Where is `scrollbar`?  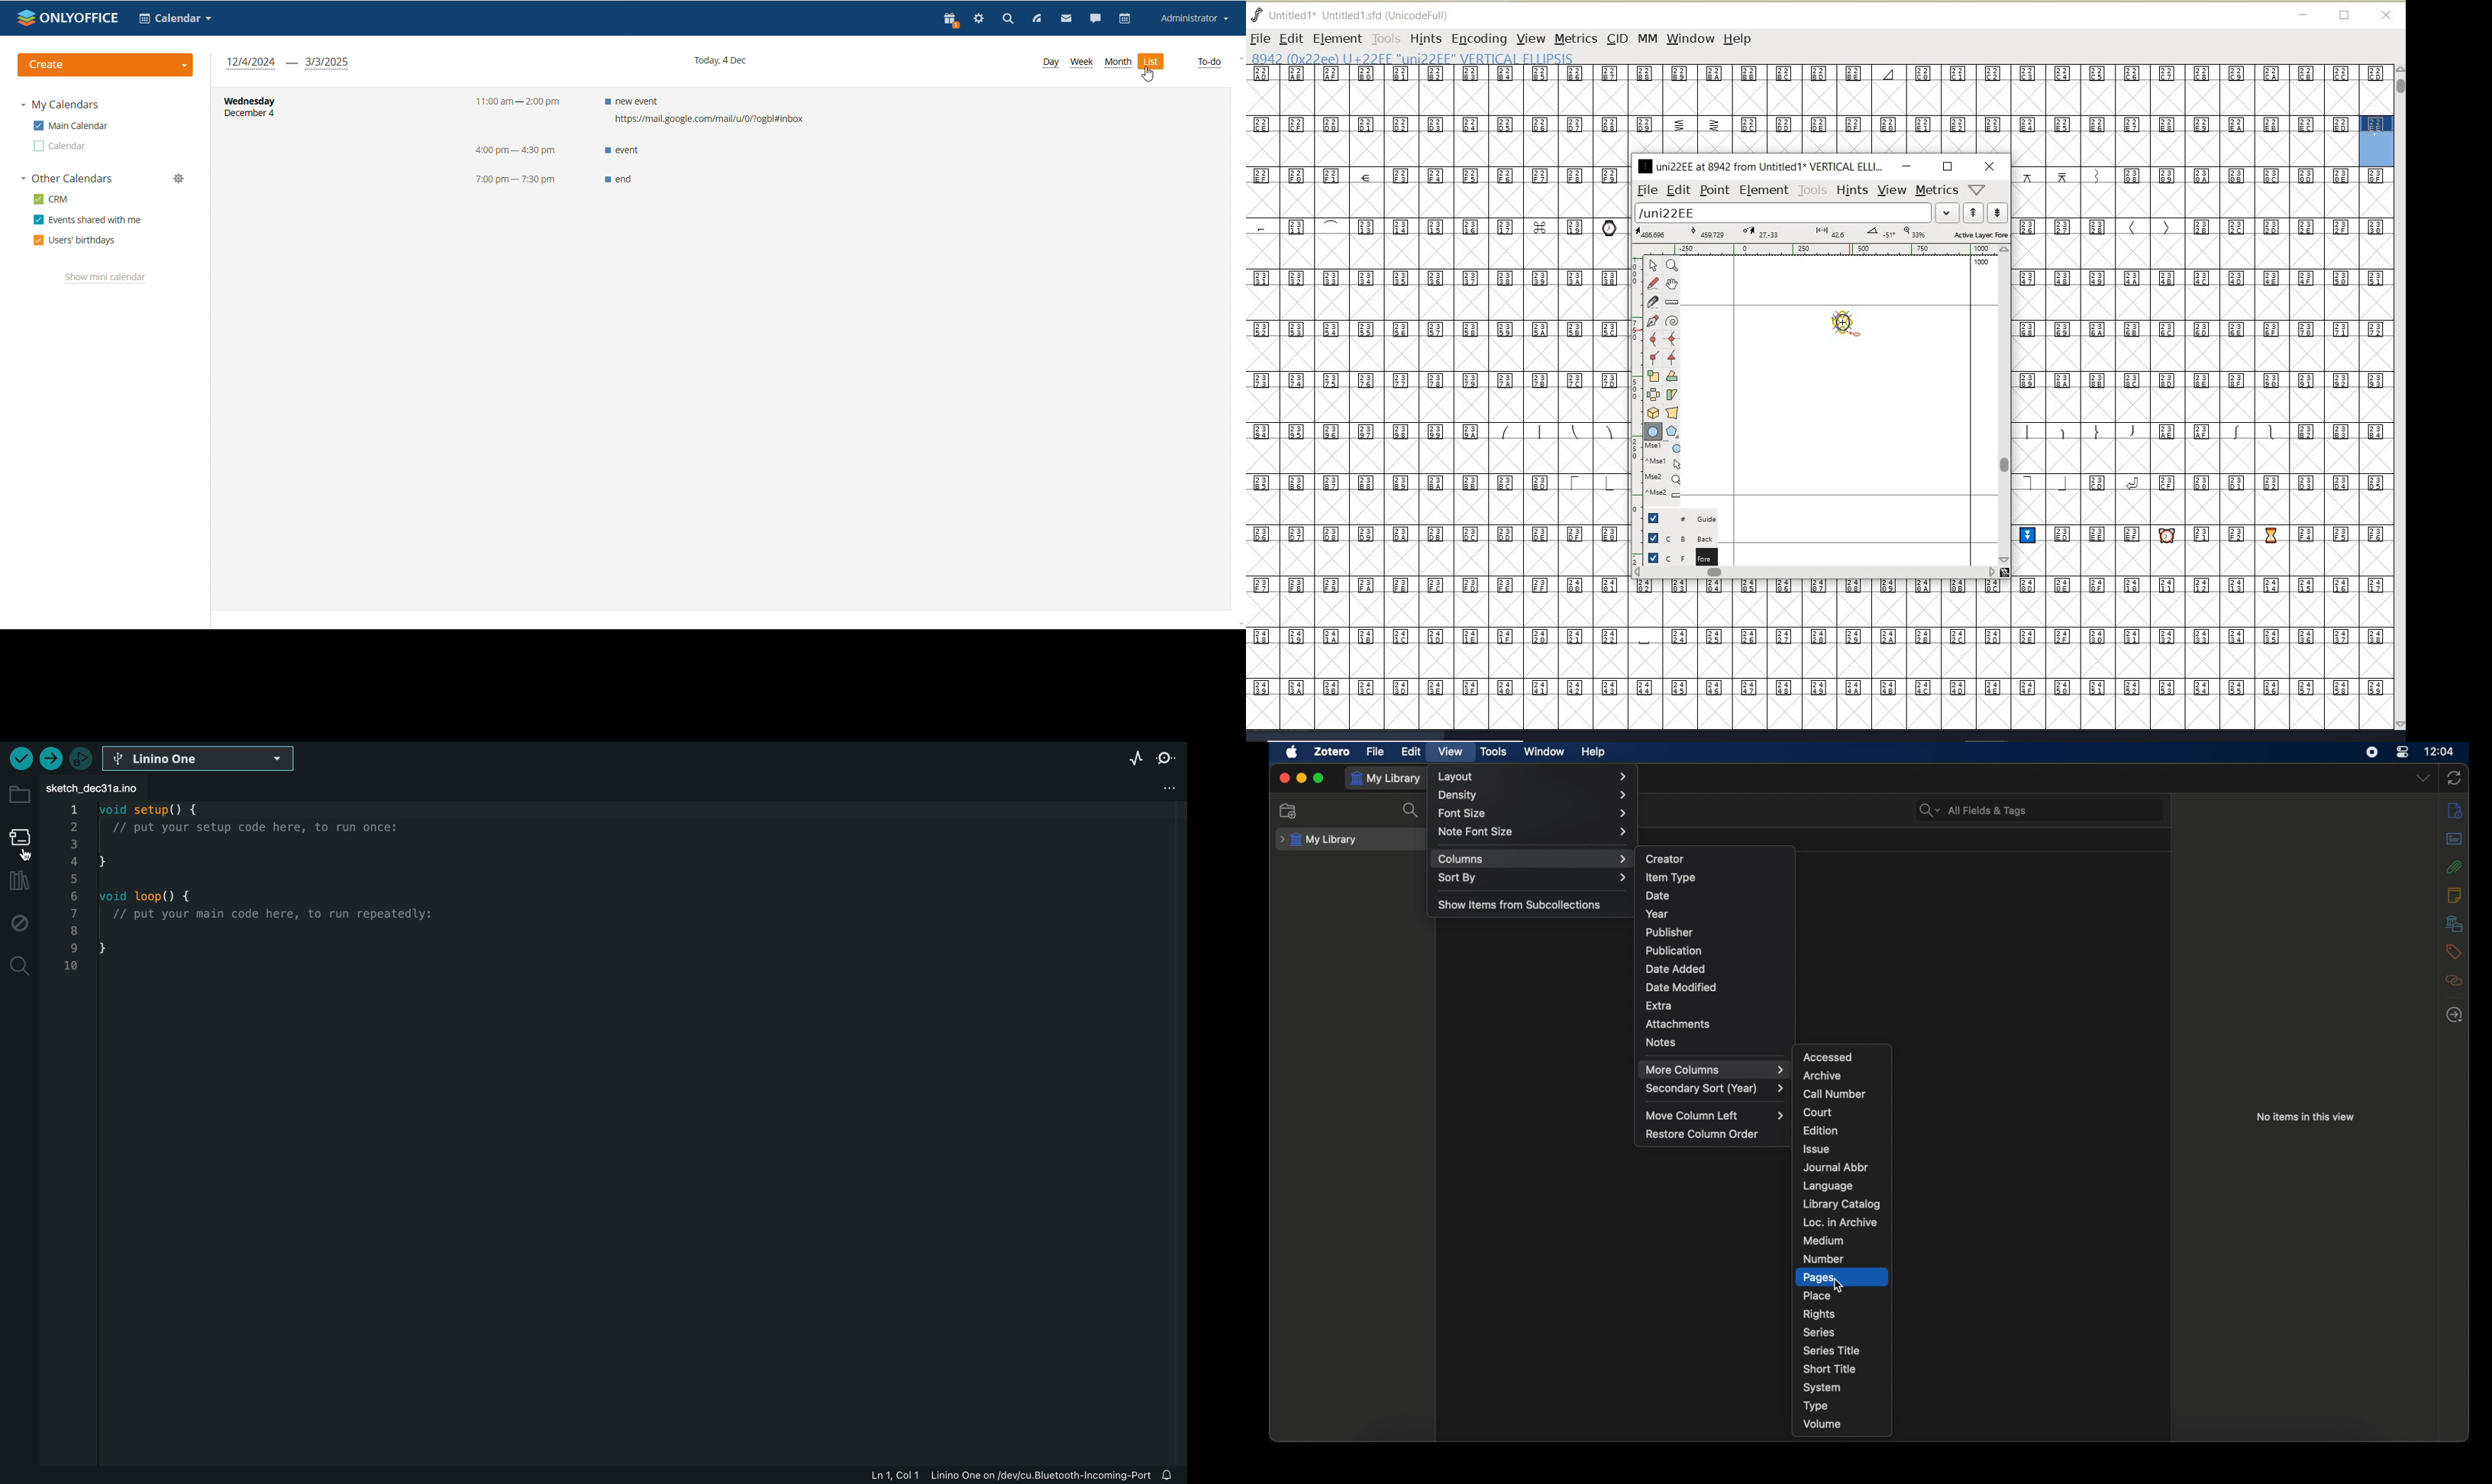 scrollbar is located at coordinates (2003, 404).